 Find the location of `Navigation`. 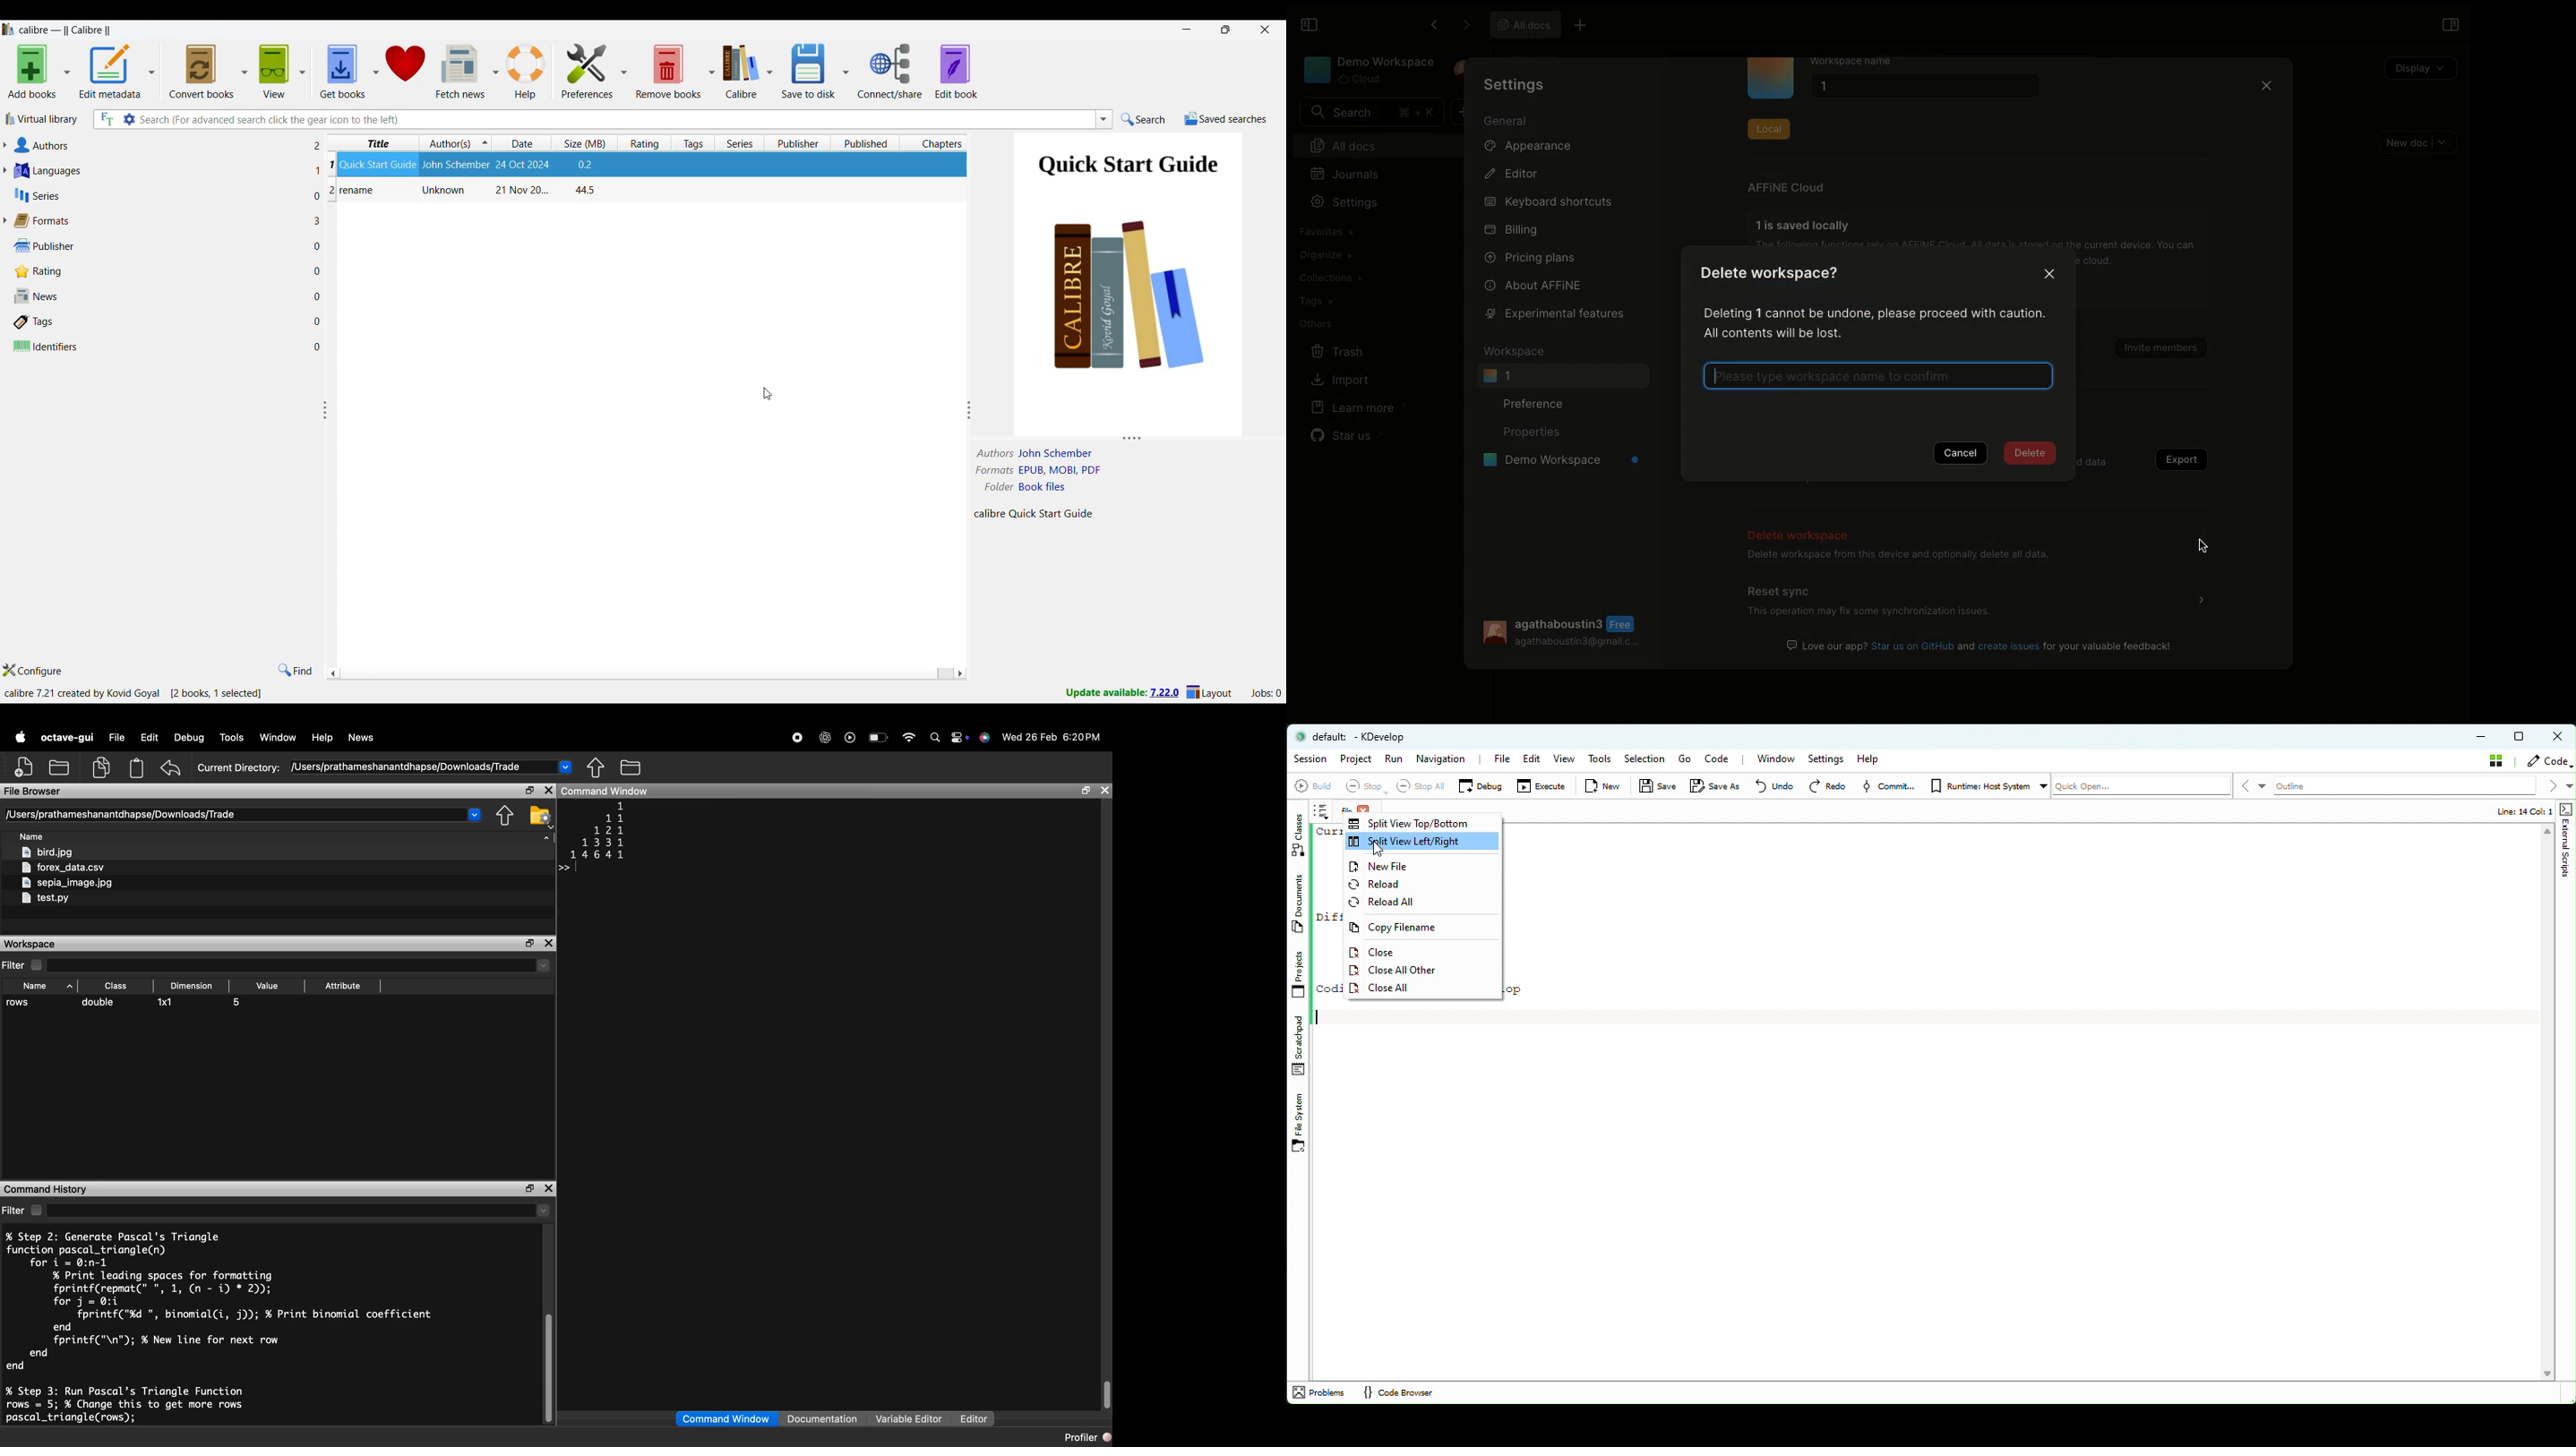

Navigation is located at coordinates (1448, 760).